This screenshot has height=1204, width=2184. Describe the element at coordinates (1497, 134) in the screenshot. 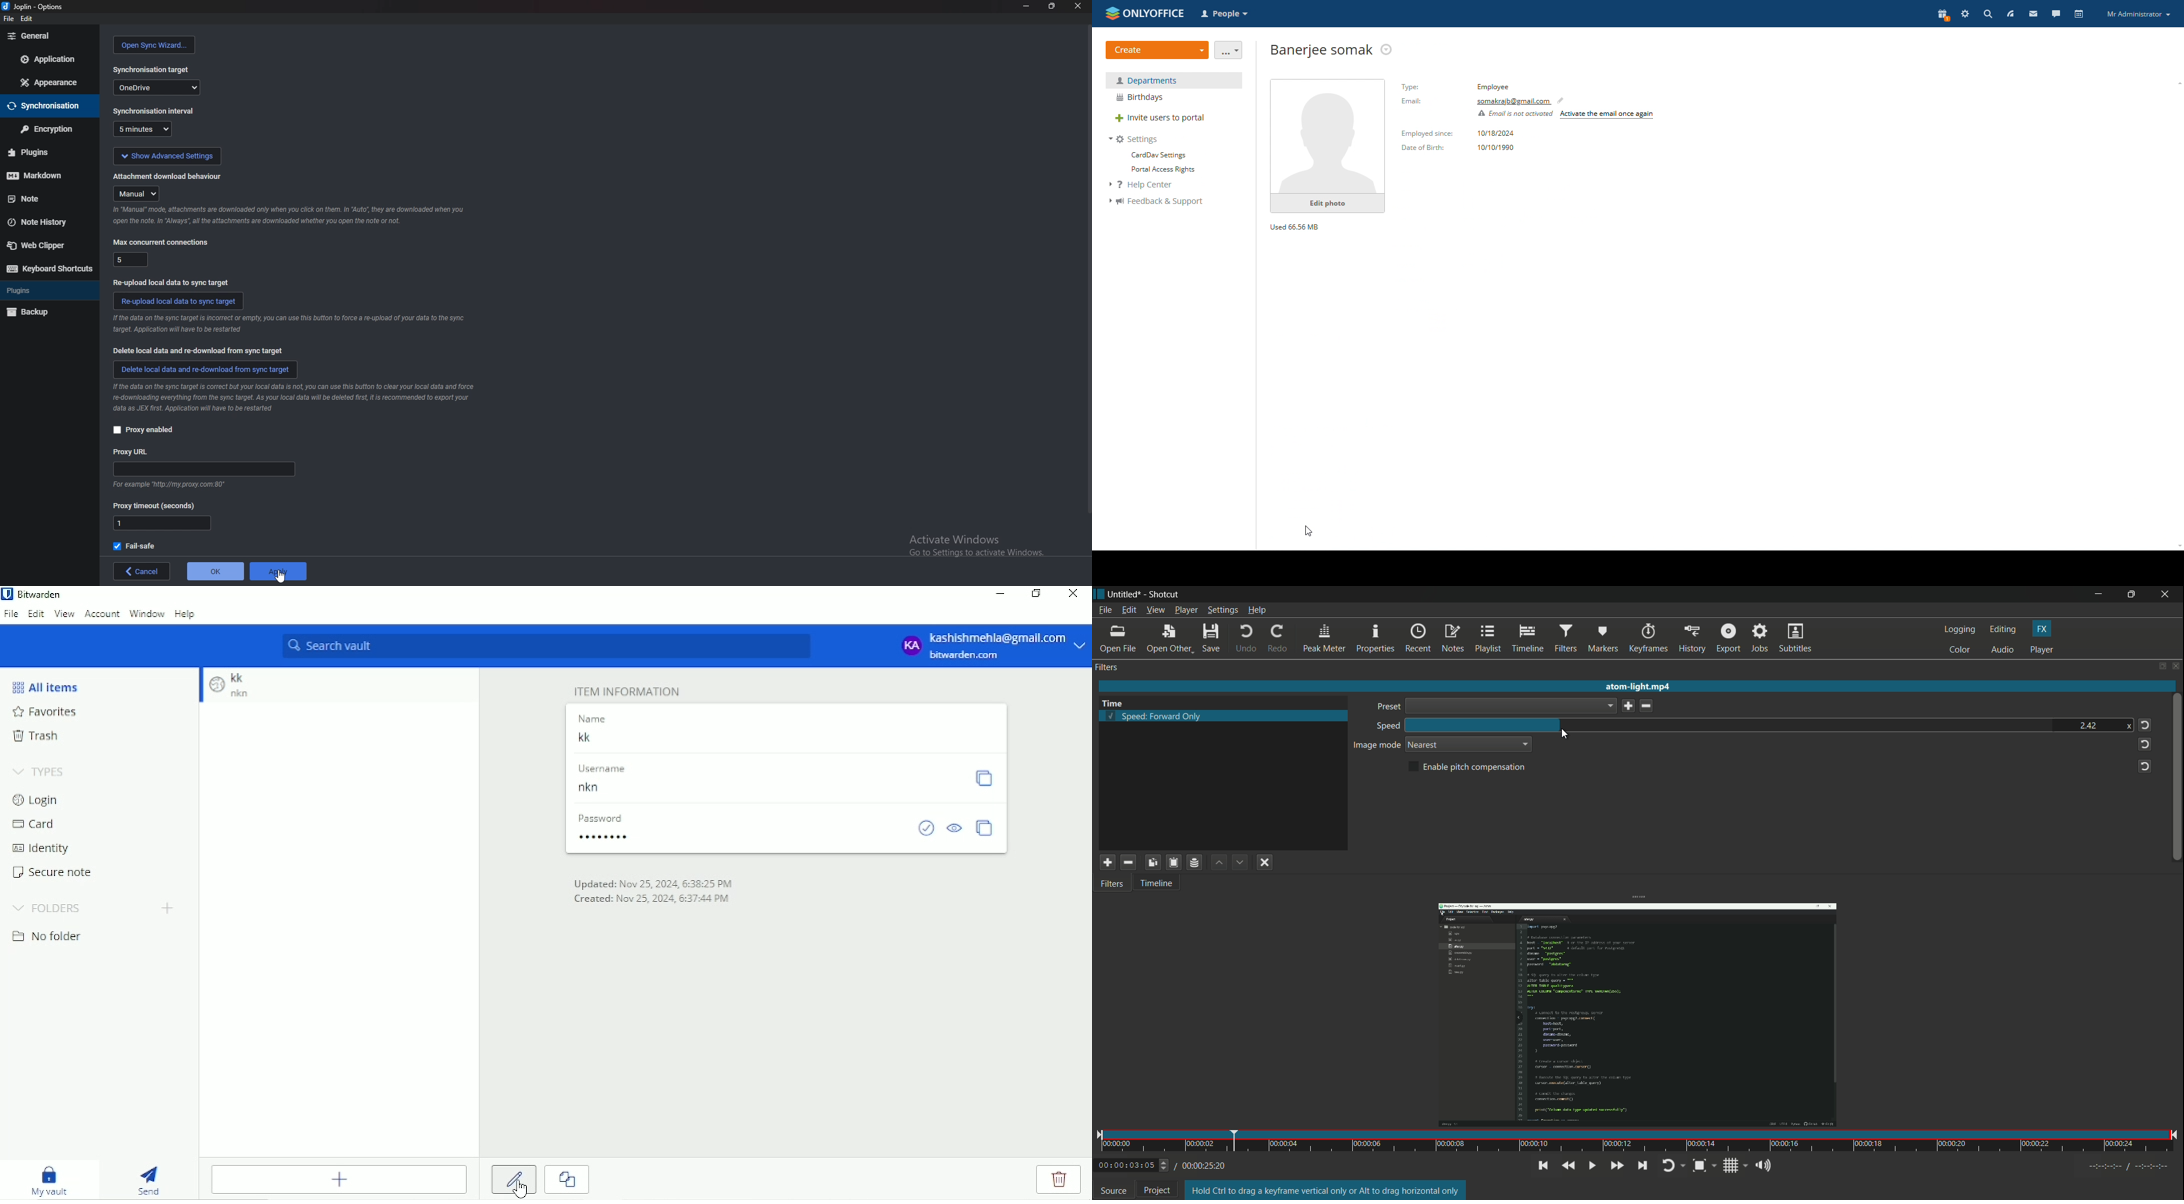

I see `employed since` at that location.